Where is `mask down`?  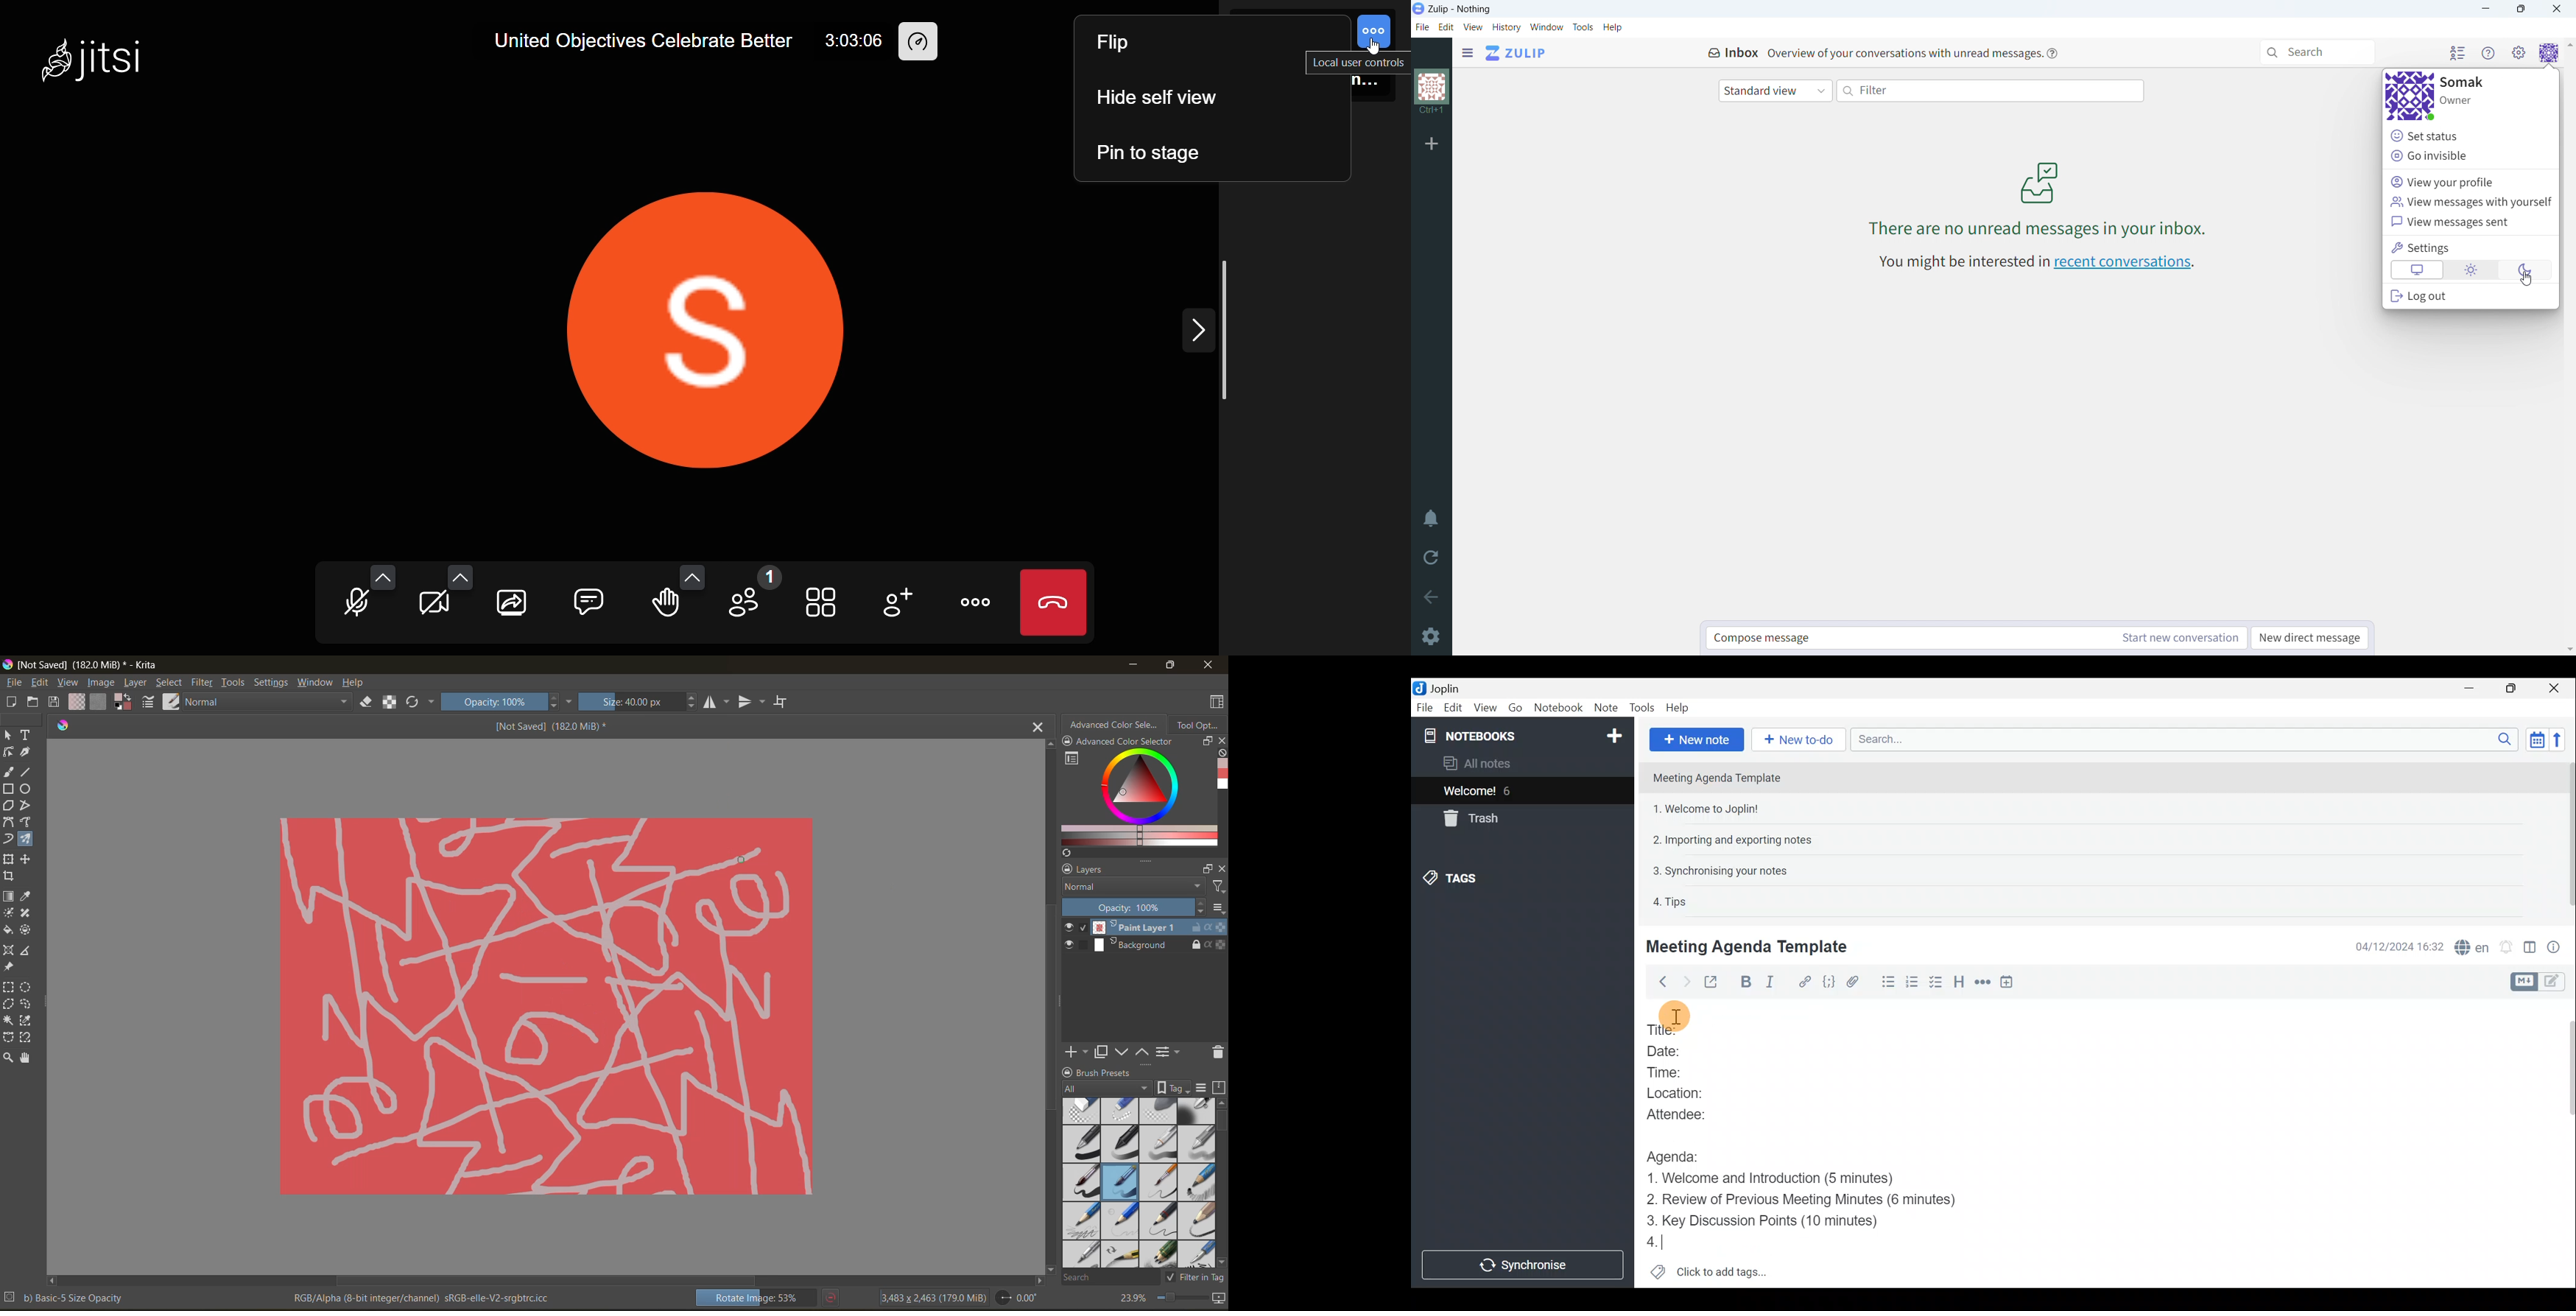 mask down is located at coordinates (1122, 1052).